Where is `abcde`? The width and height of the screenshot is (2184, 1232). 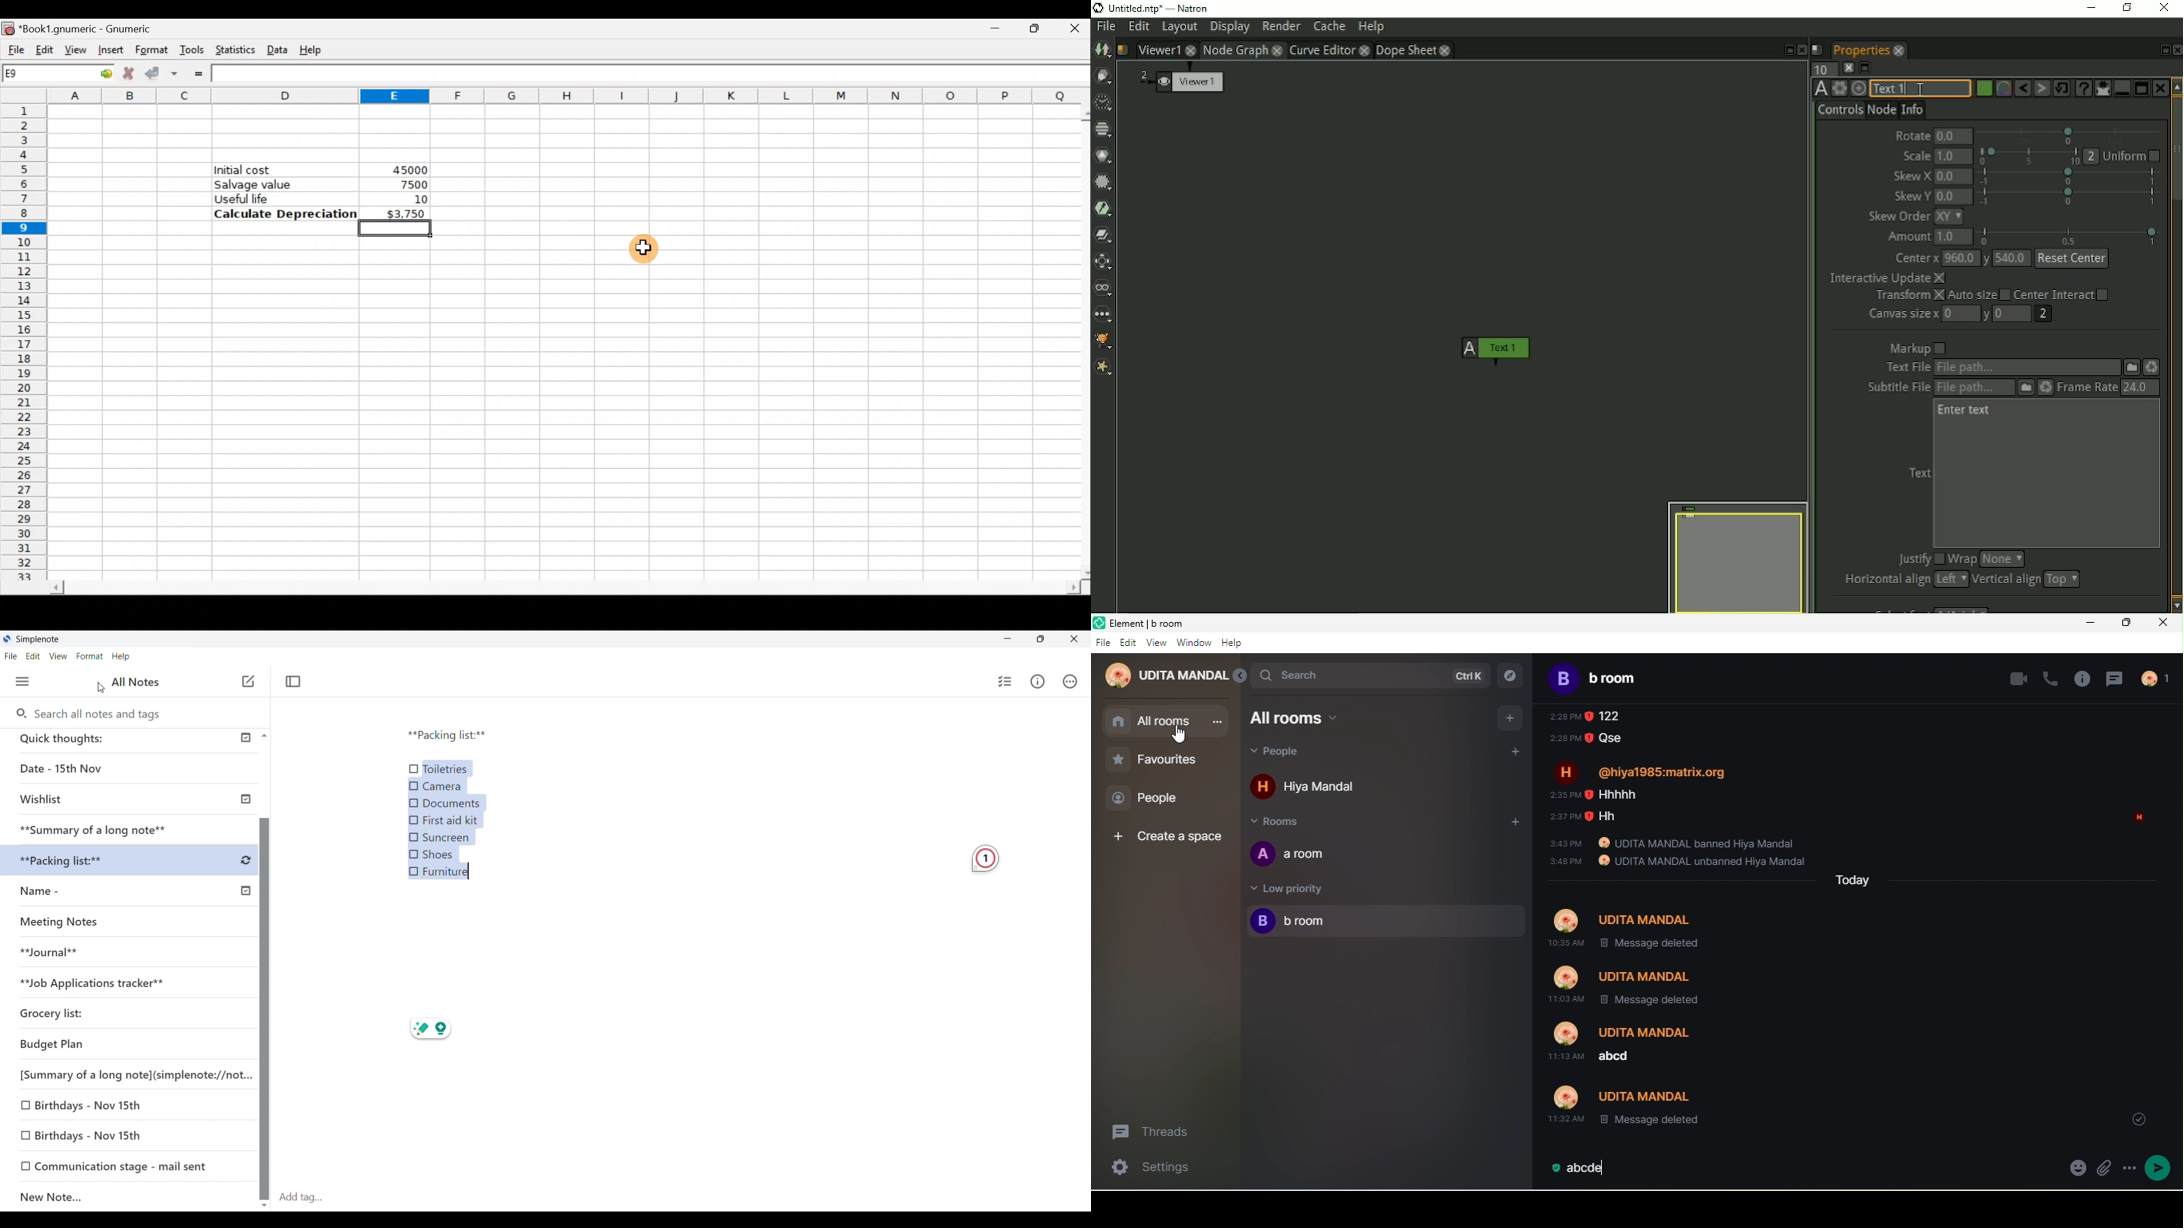
abcde is located at coordinates (1584, 1170).